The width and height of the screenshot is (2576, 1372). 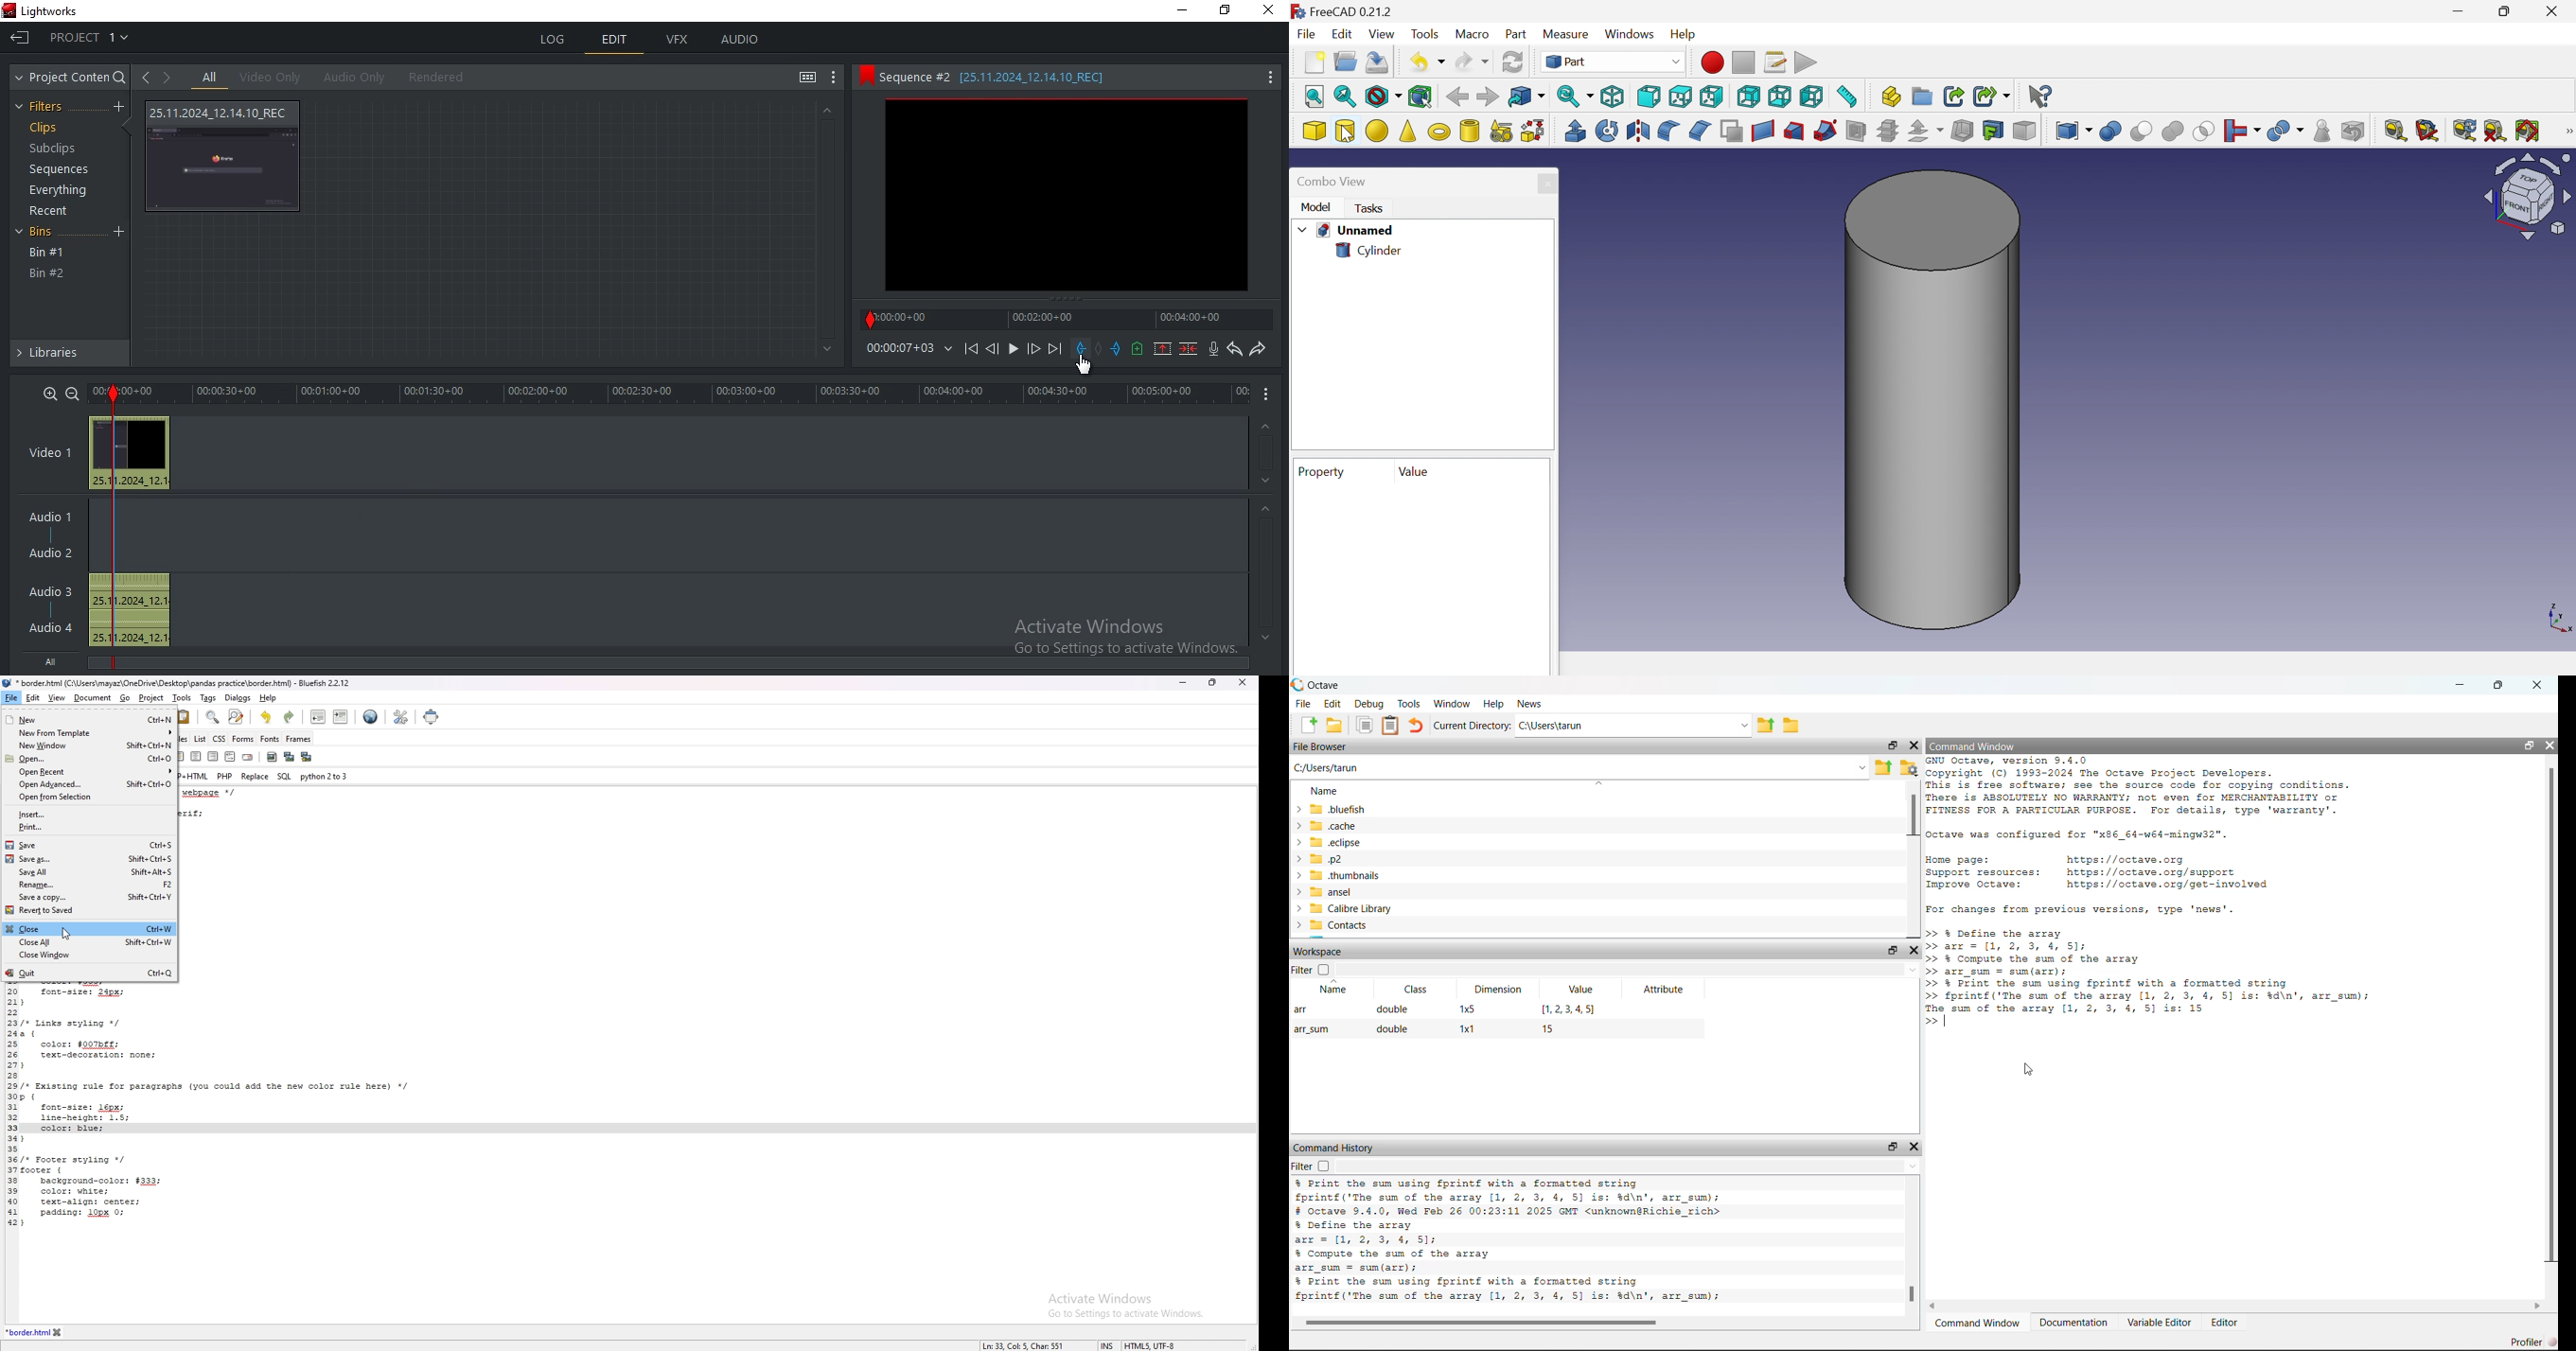 What do you see at coordinates (1546, 184) in the screenshot?
I see `Close` at bounding box center [1546, 184].